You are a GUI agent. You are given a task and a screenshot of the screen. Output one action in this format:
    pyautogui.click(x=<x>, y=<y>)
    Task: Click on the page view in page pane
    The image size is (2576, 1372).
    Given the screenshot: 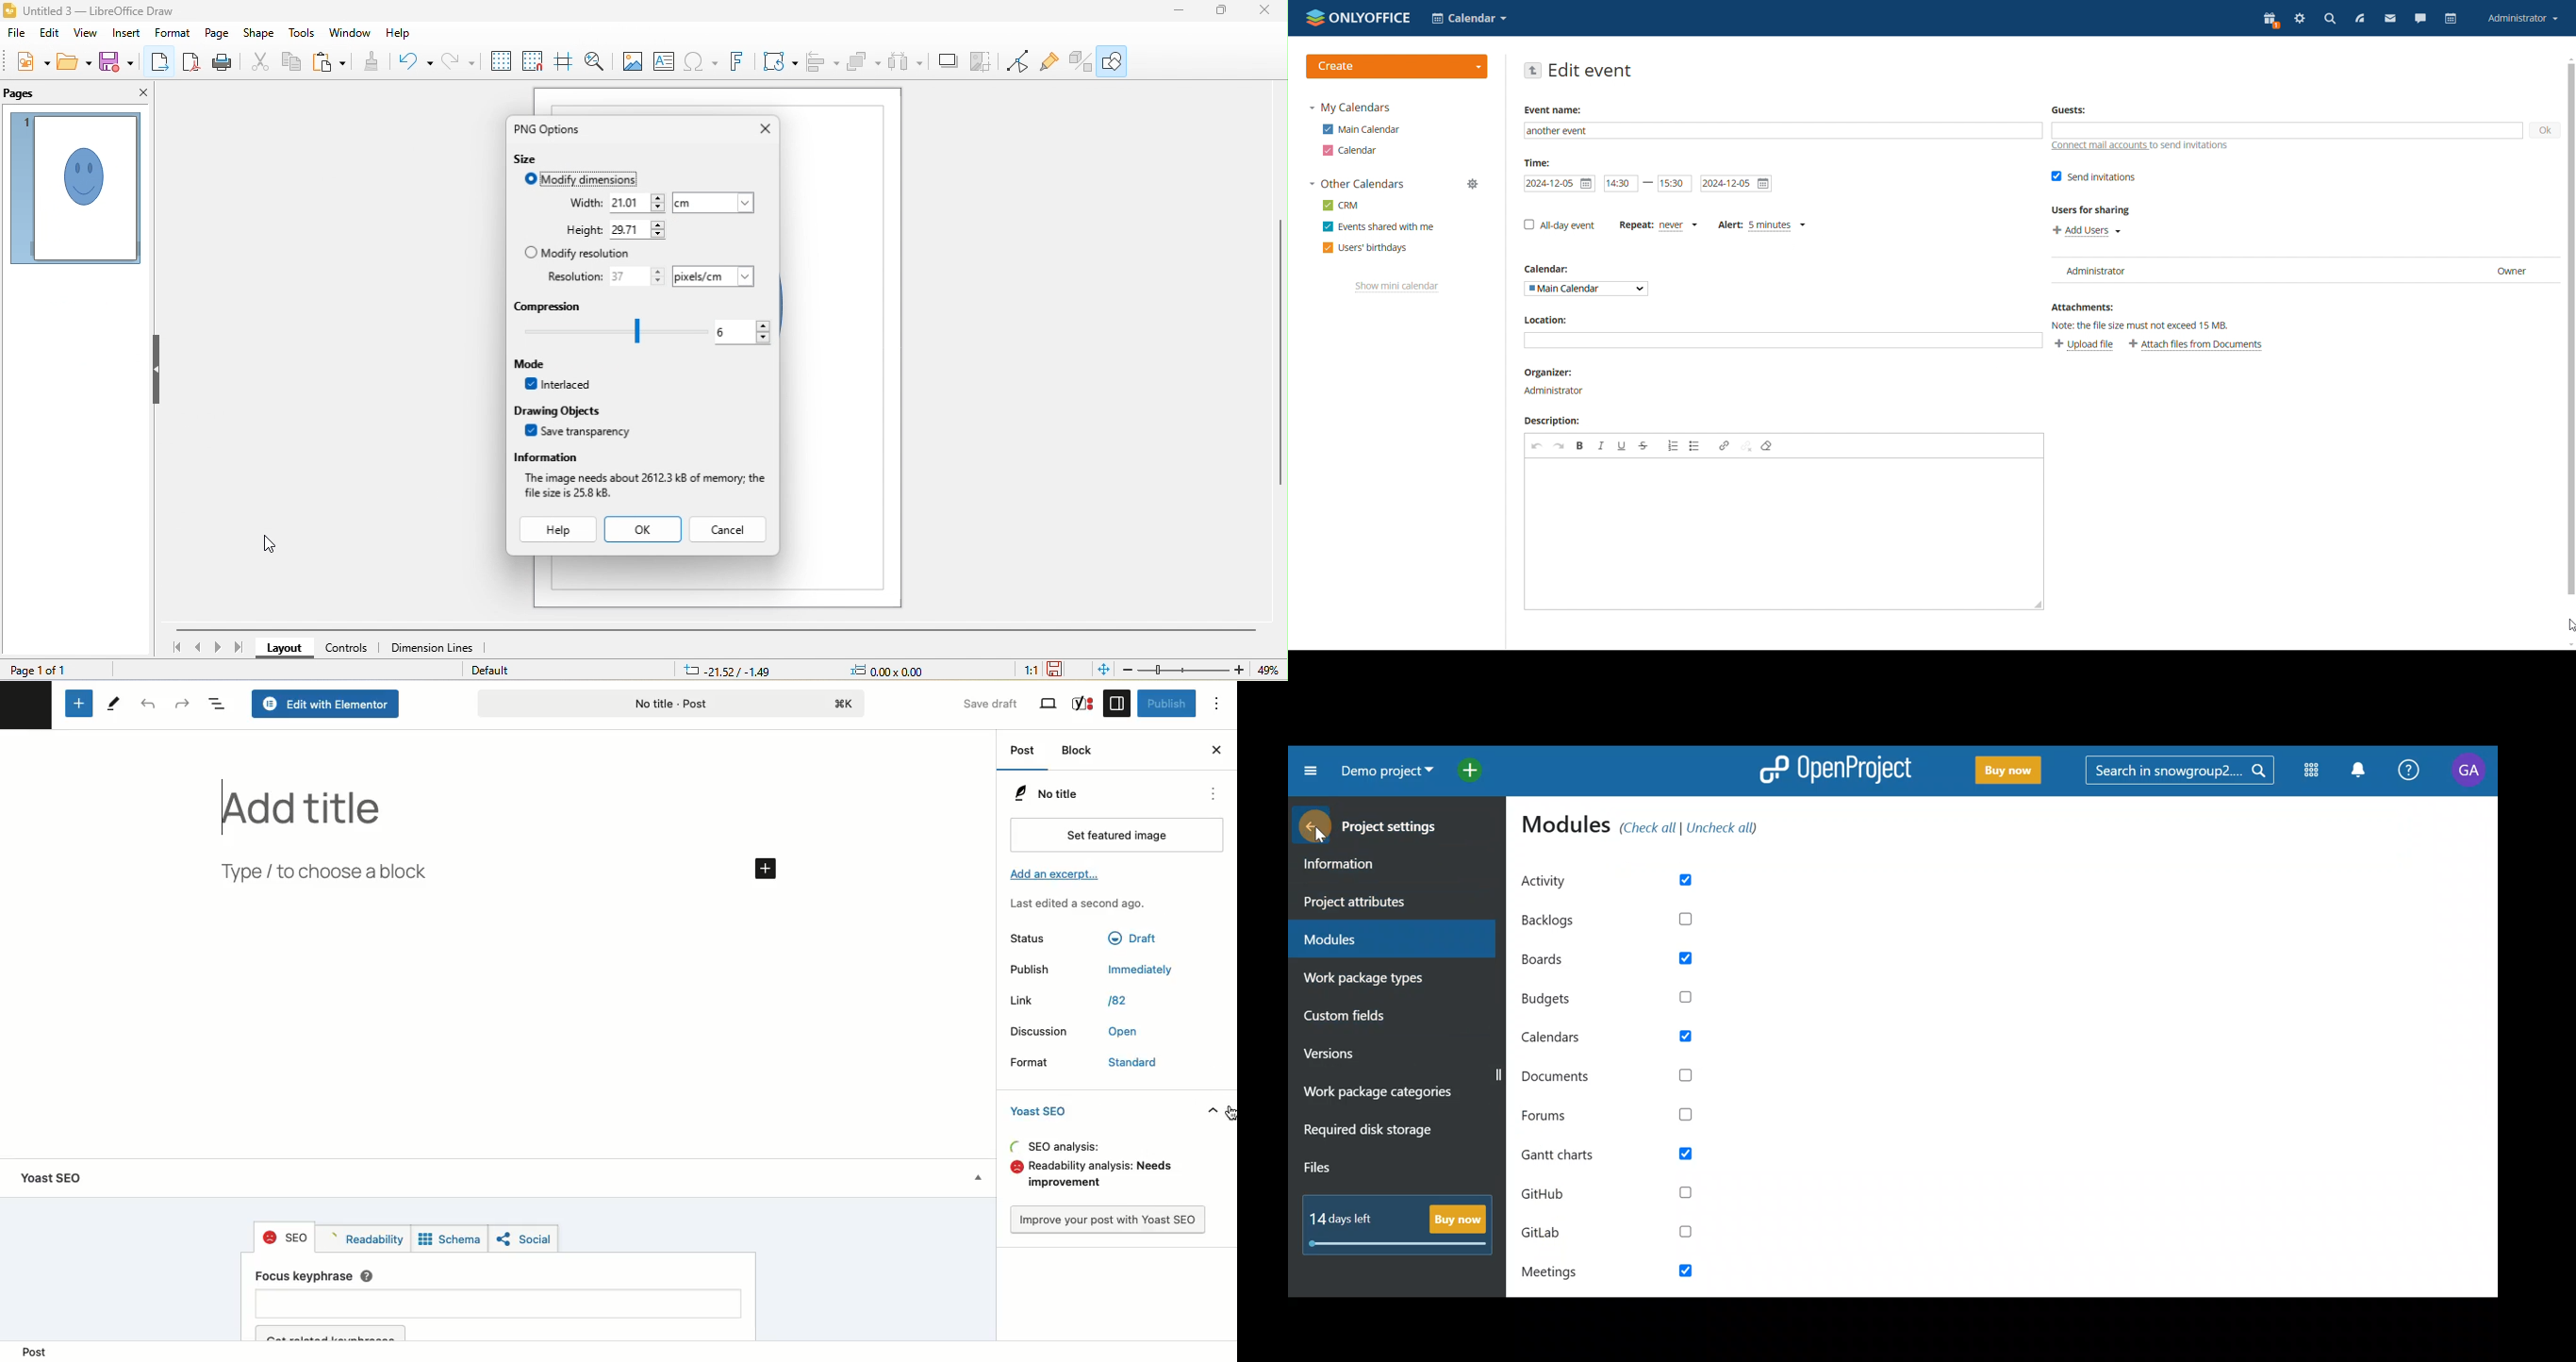 What is the action you would take?
    pyautogui.click(x=74, y=189)
    